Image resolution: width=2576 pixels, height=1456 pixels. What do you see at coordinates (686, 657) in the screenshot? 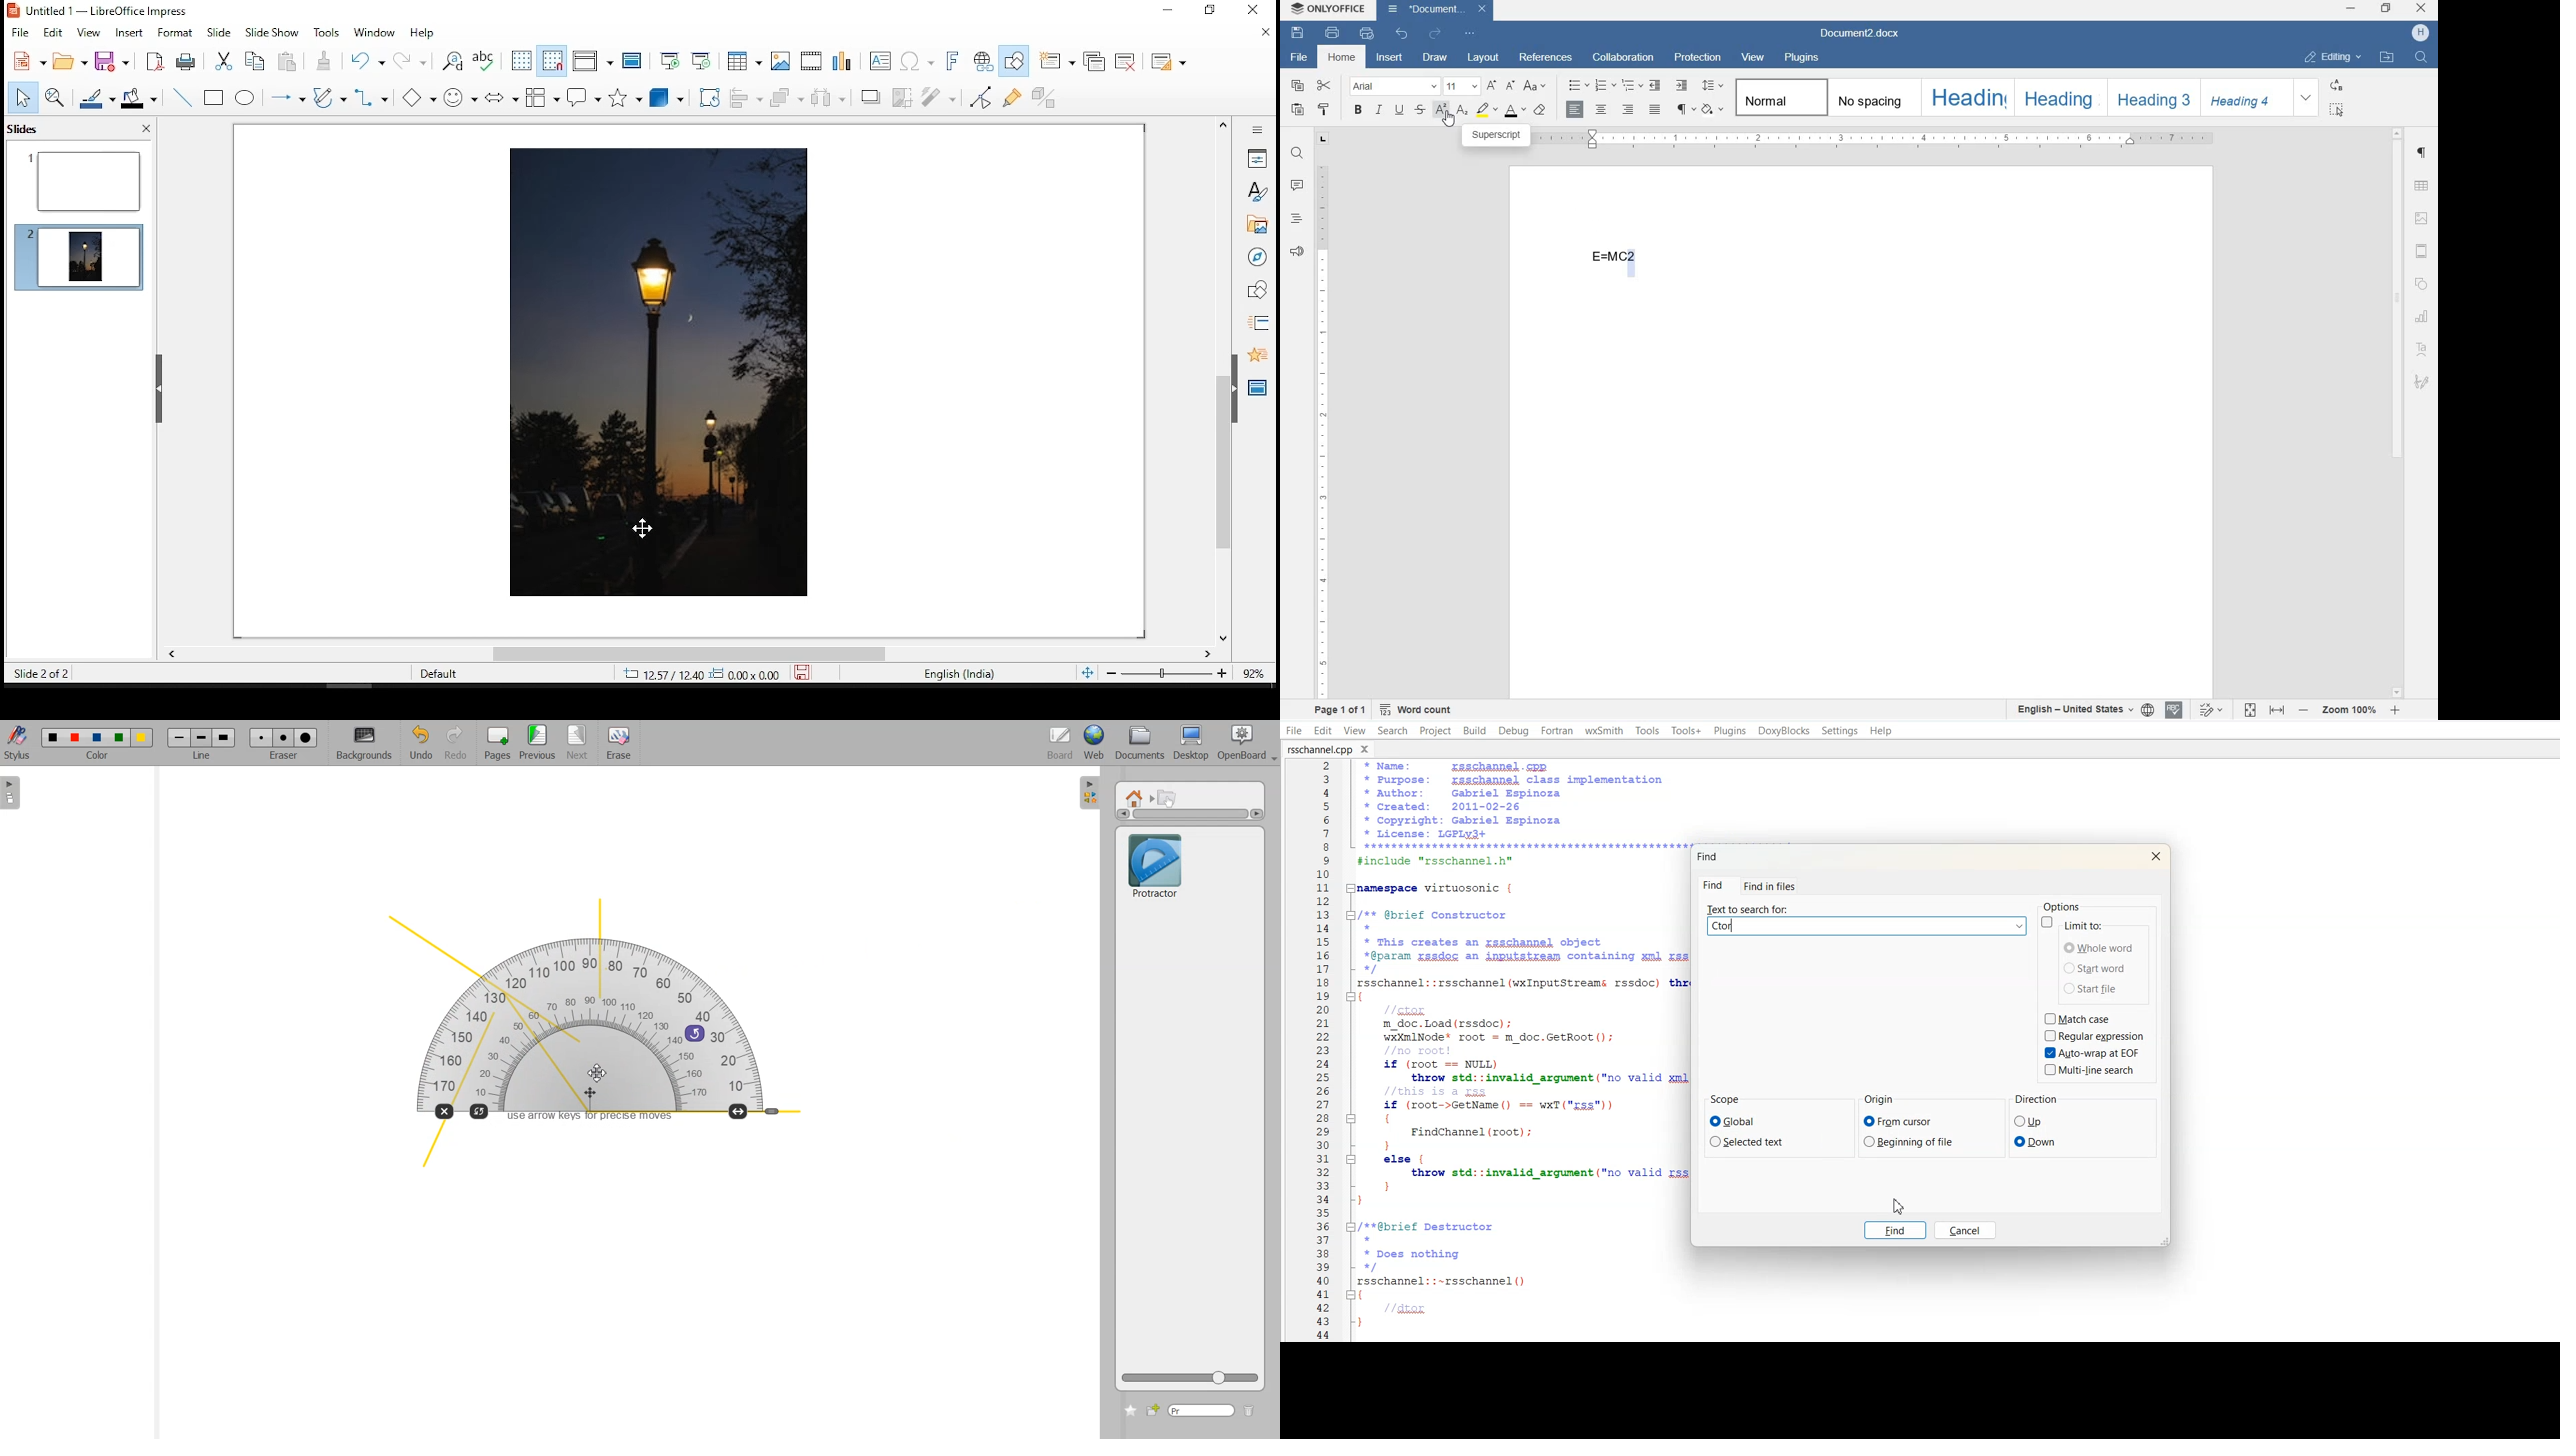
I see `scroll bar` at bounding box center [686, 657].